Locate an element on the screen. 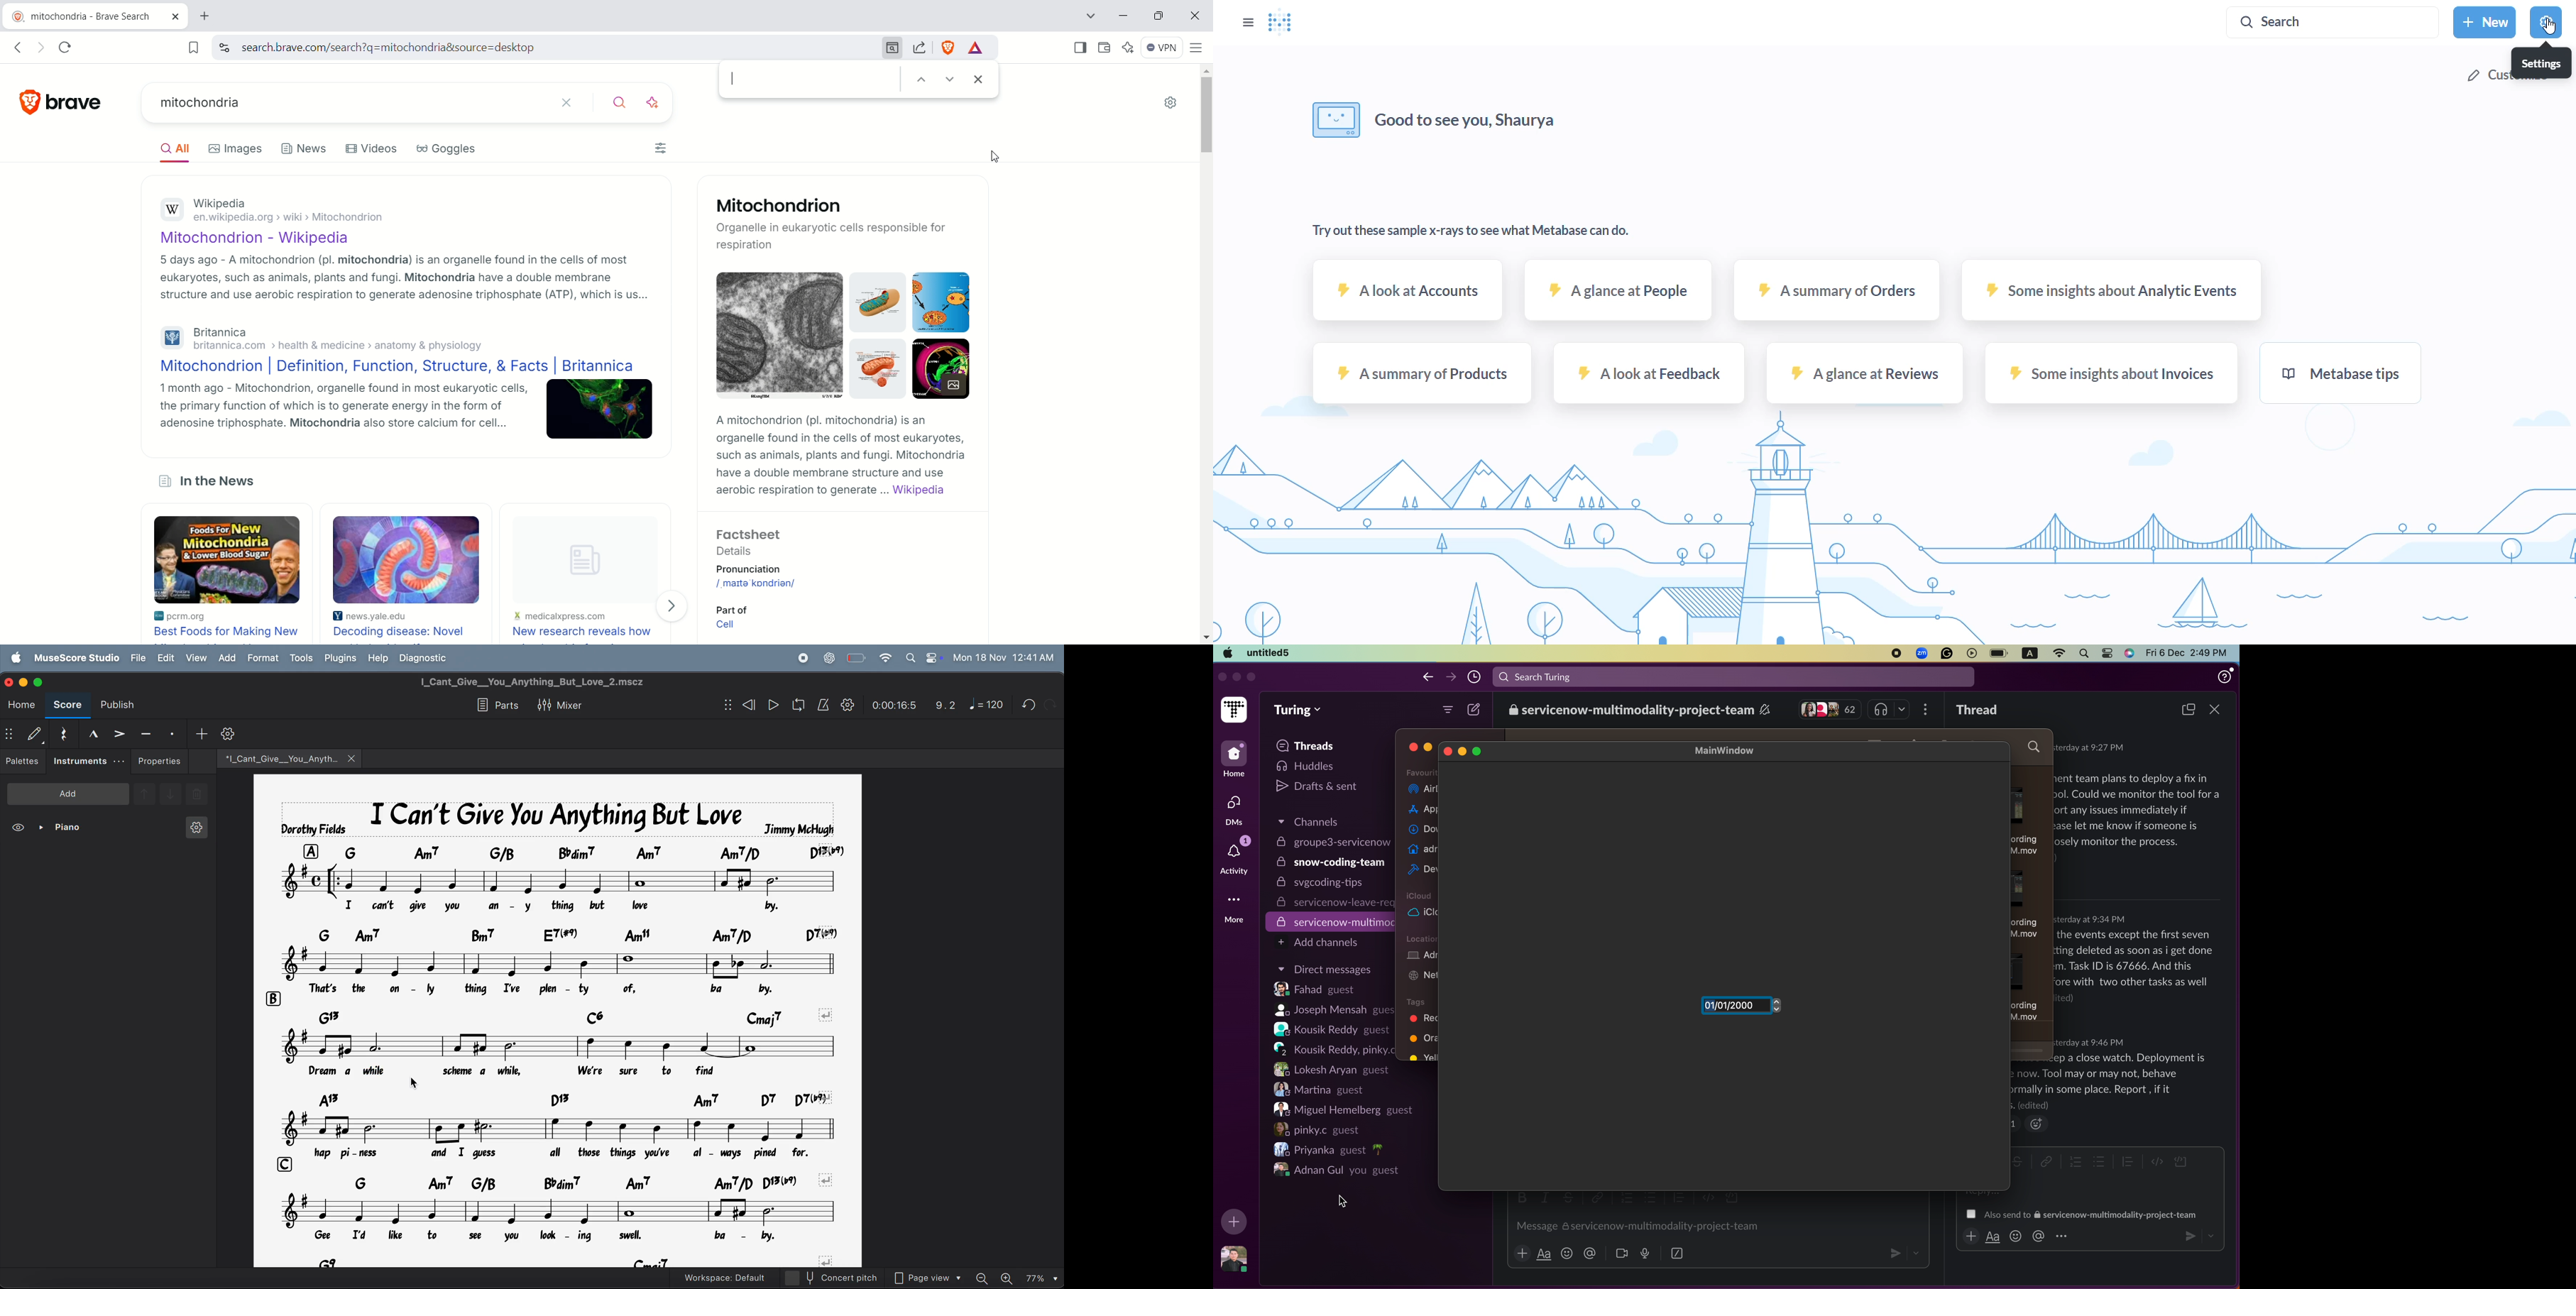 The height and width of the screenshot is (1316, 2576). home is located at coordinates (21, 705).